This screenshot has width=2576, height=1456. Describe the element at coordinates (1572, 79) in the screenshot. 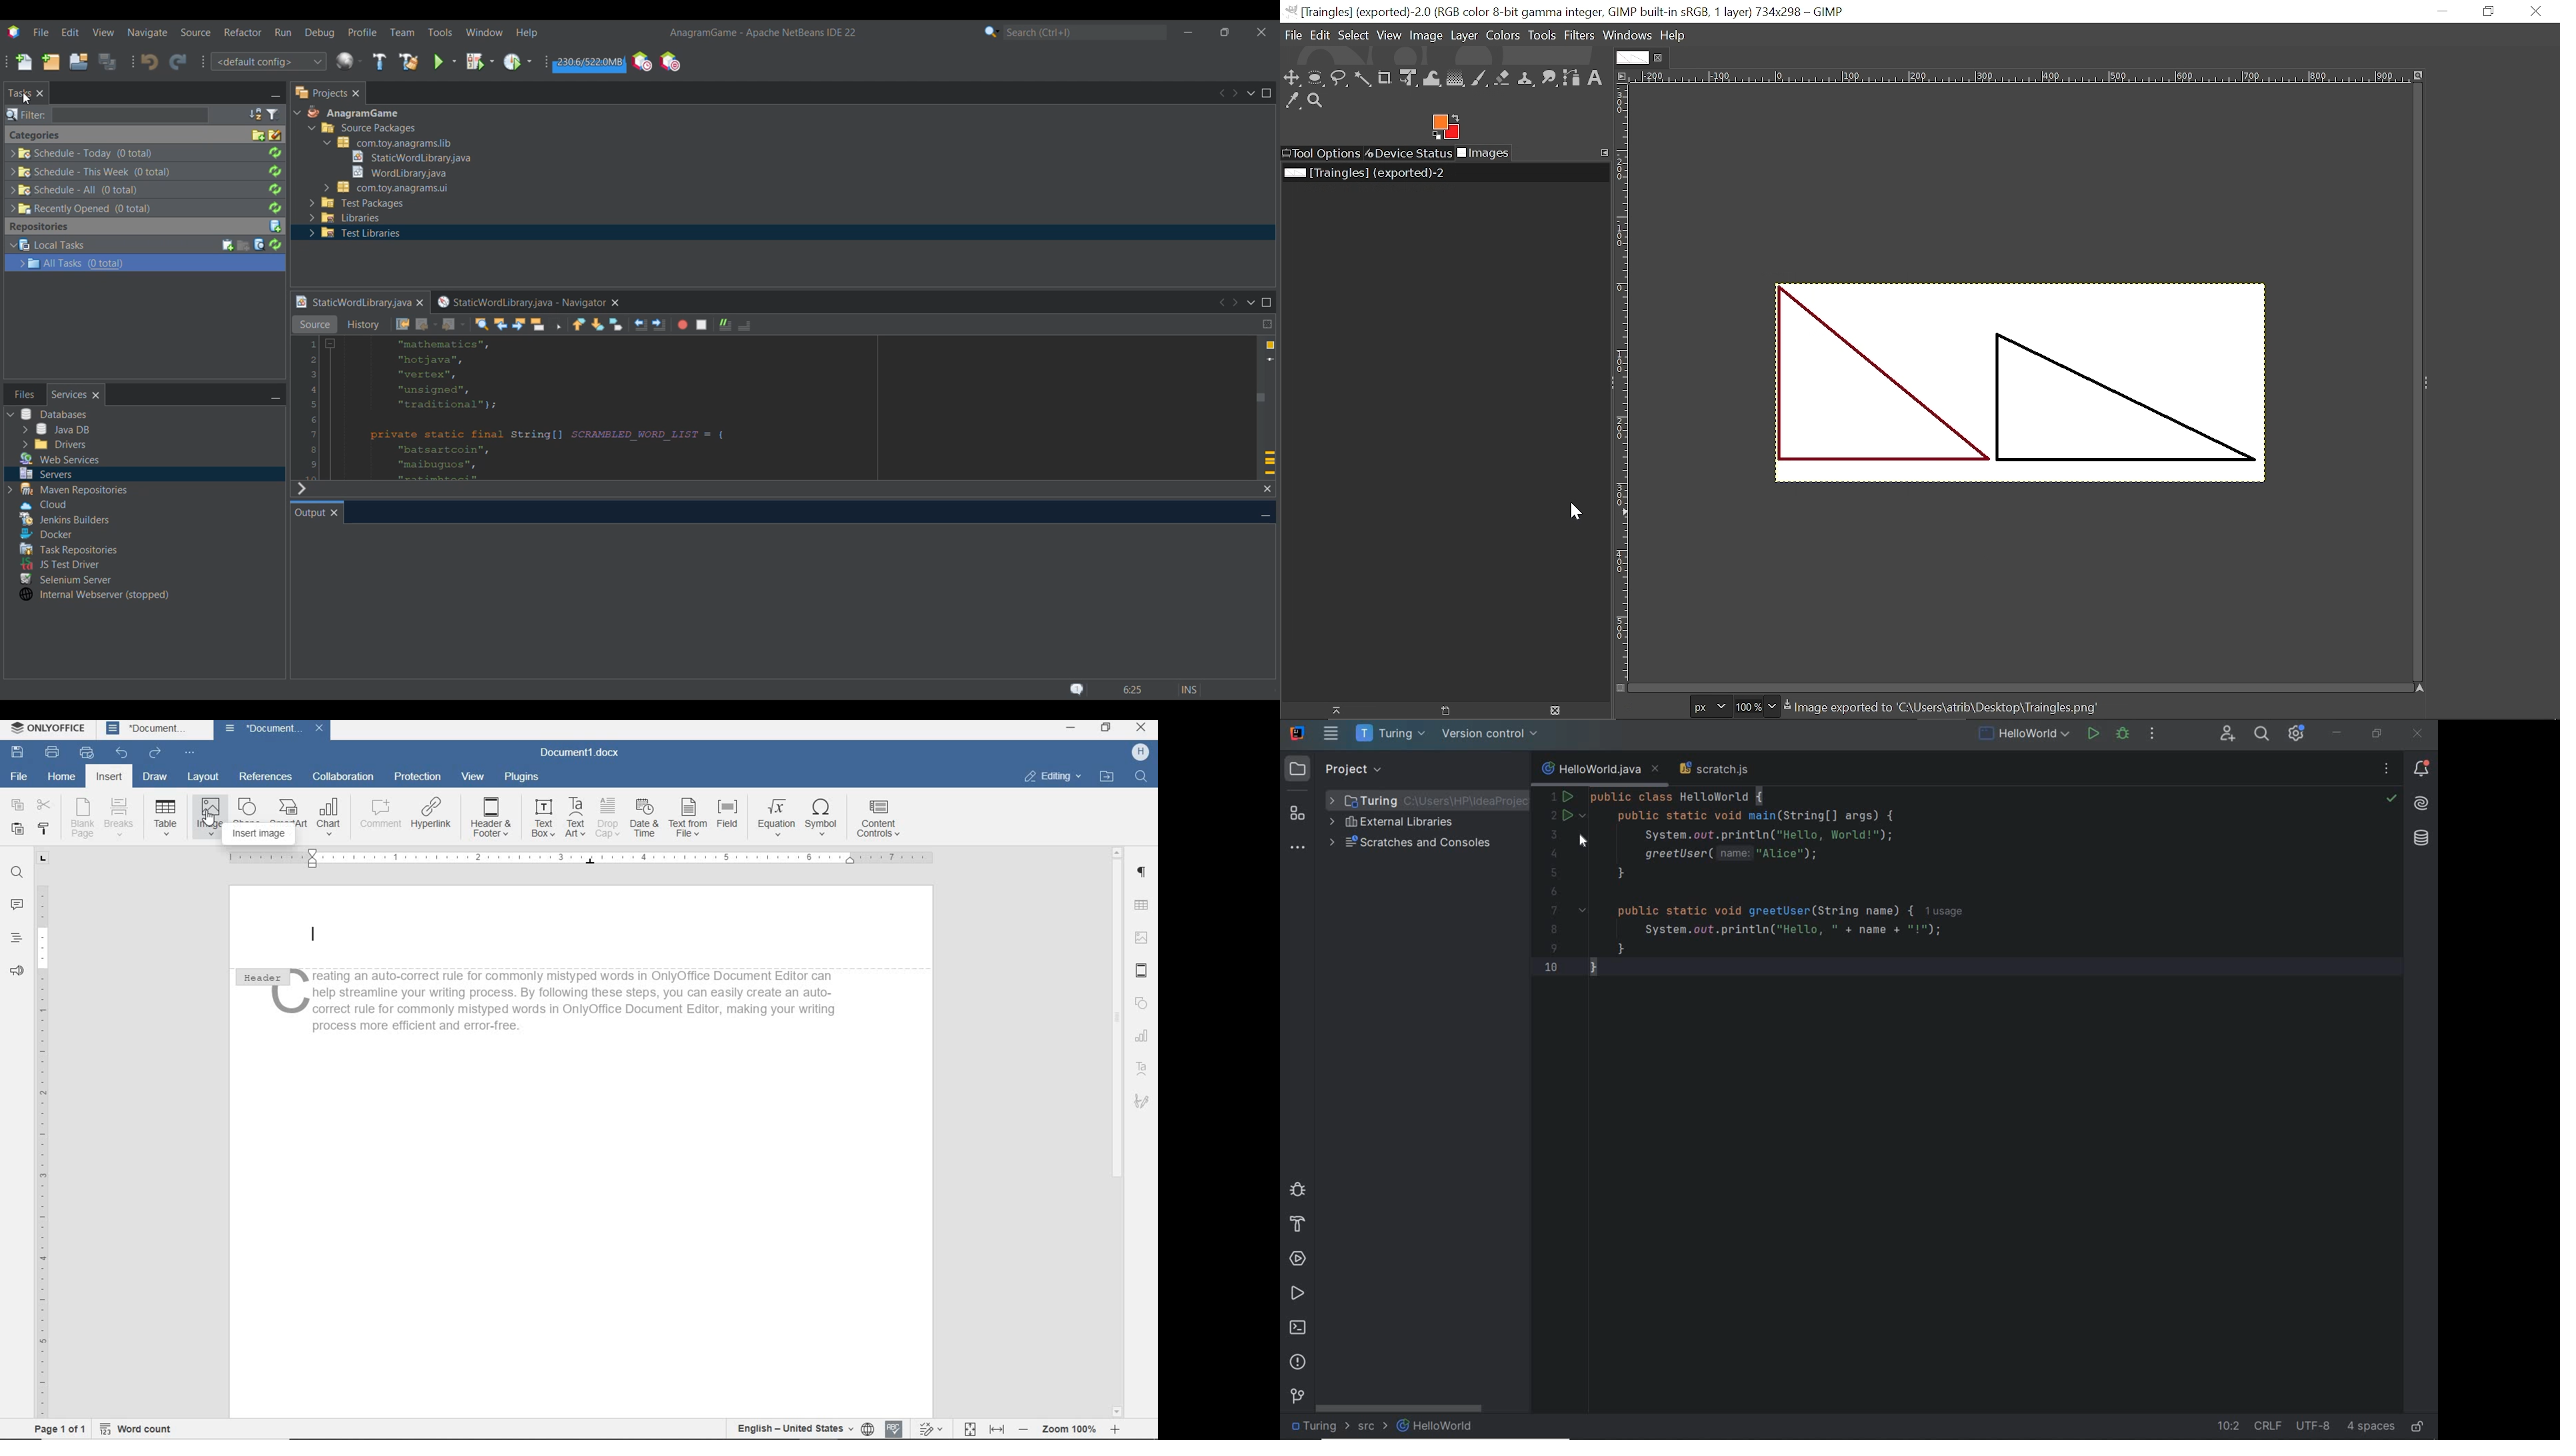

I see `paths tool` at that location.